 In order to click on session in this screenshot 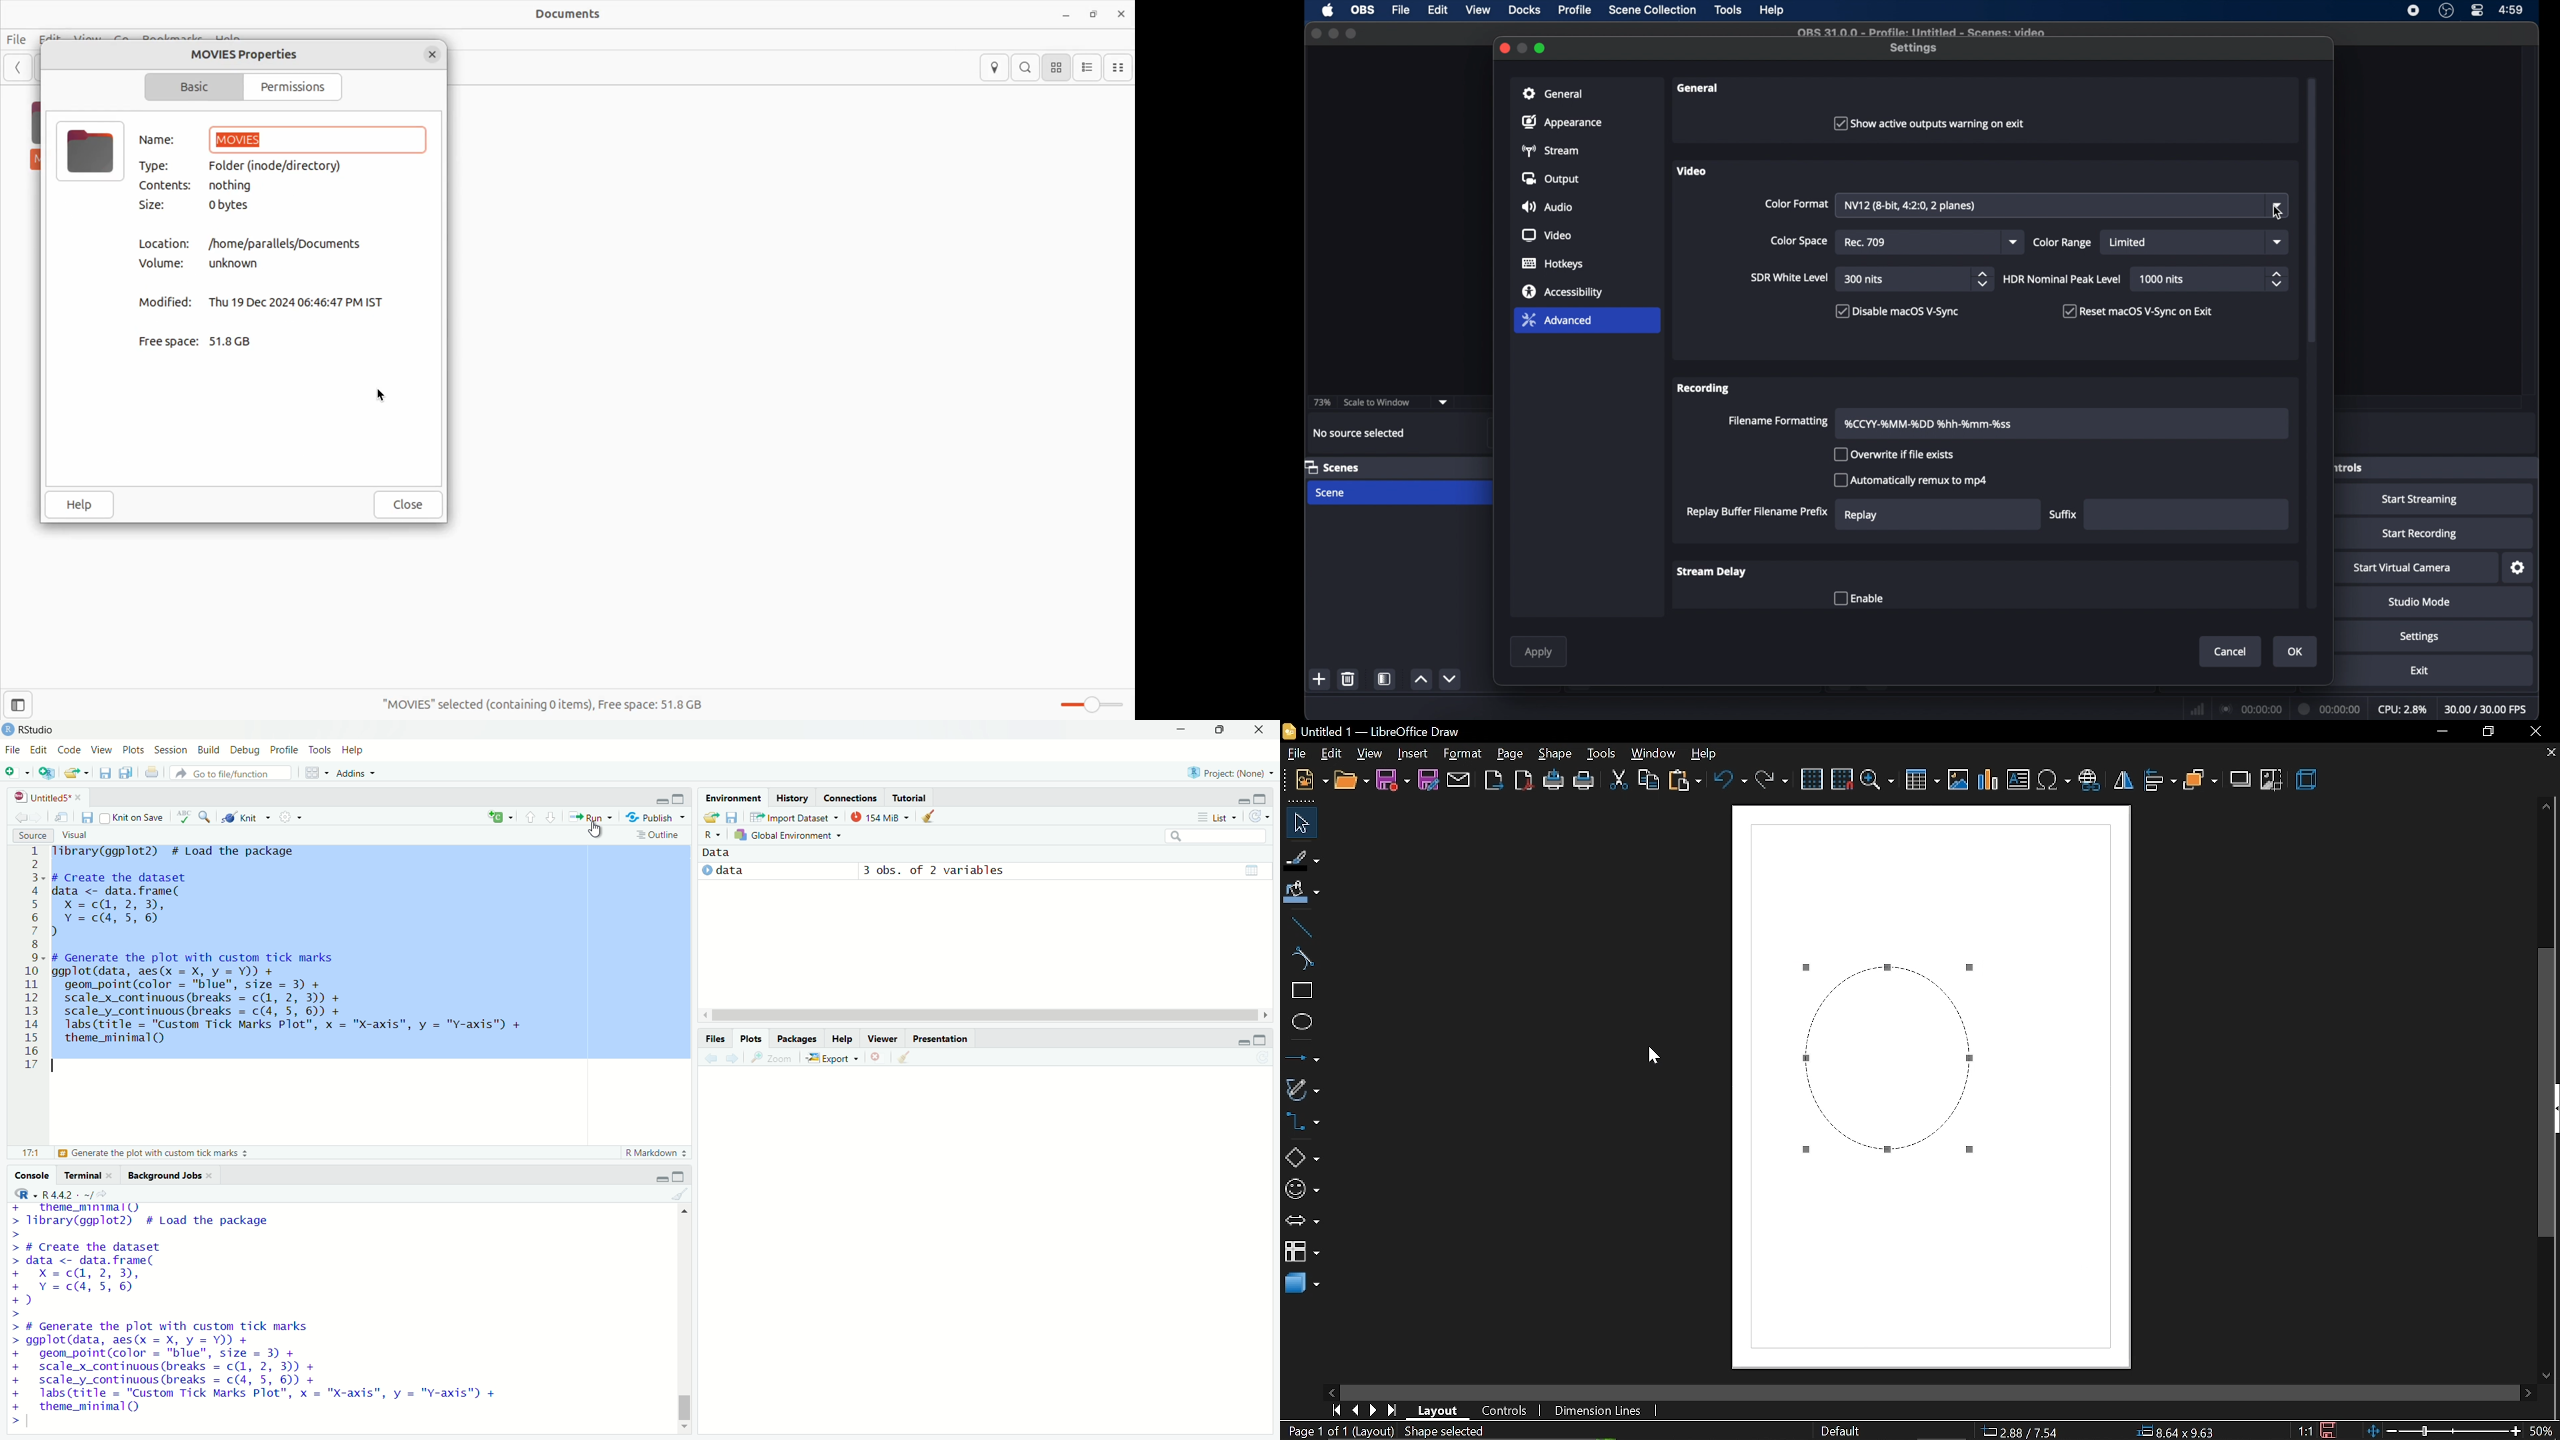, I will do `click(171, 750)`.